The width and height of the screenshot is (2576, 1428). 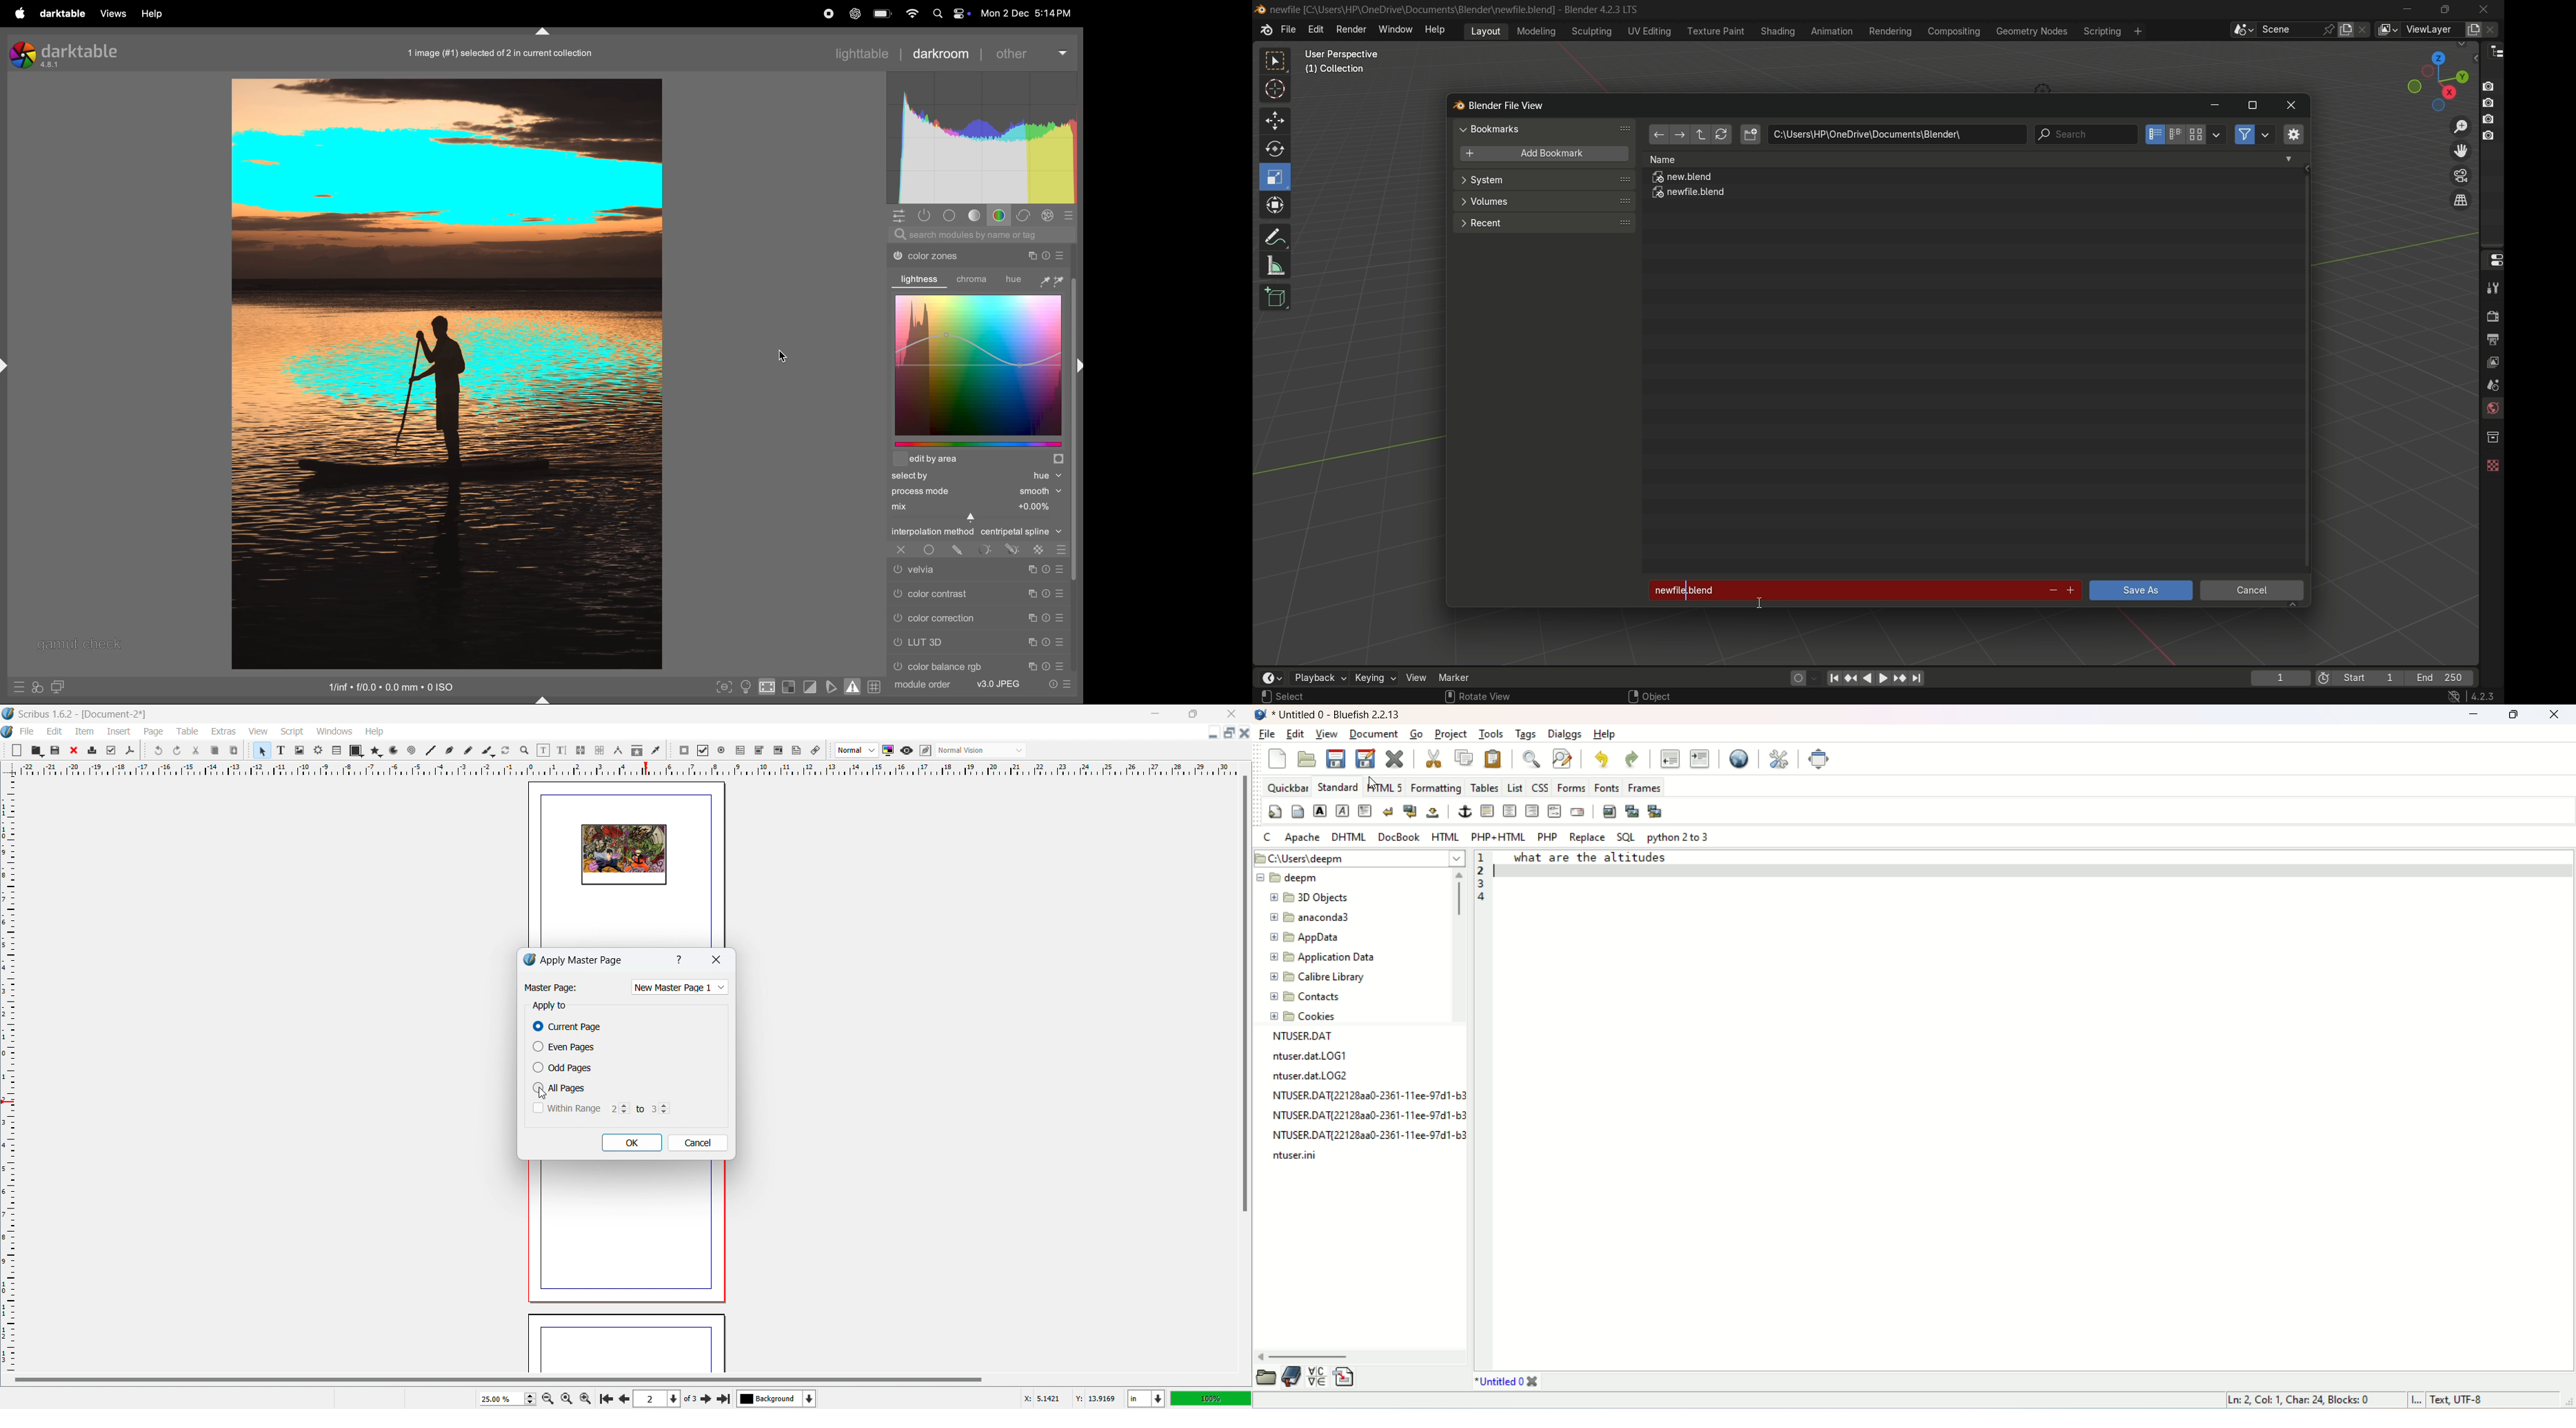 What do you see at coordinates (115, 14) in the screenshot?
I see `views` at bounding box center [115, 14].